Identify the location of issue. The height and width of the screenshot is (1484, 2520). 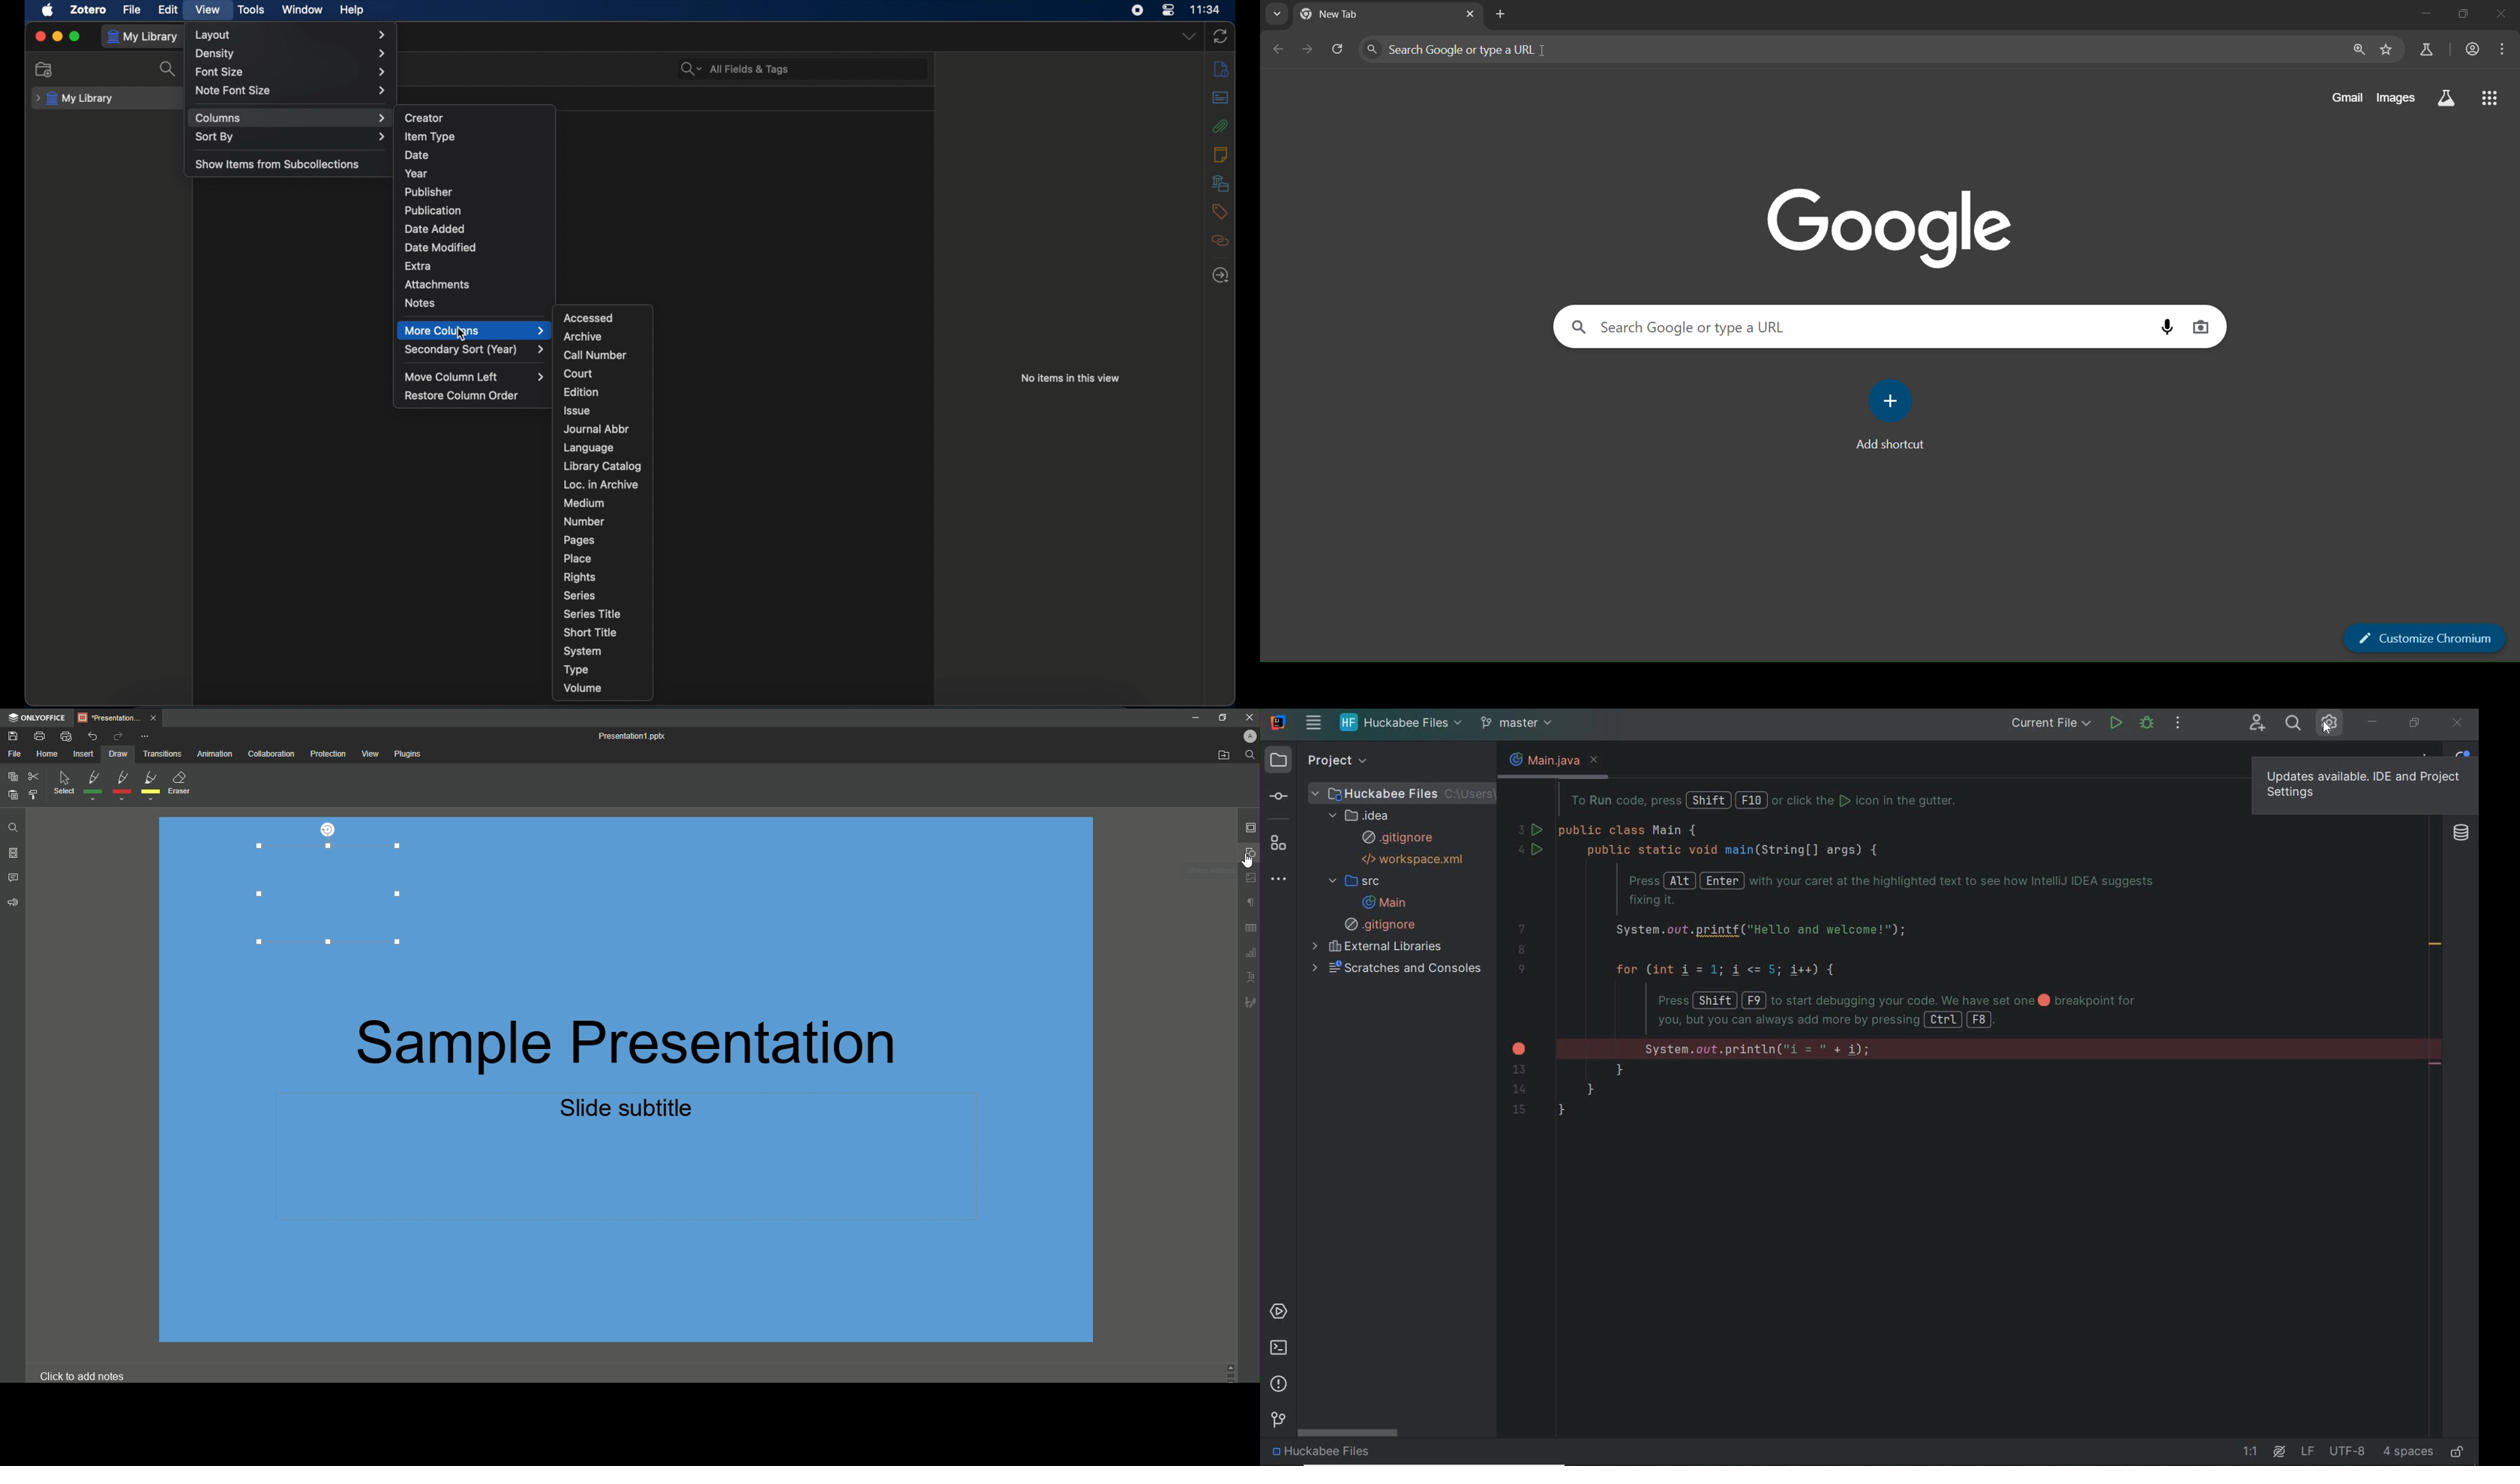
(578, 411).